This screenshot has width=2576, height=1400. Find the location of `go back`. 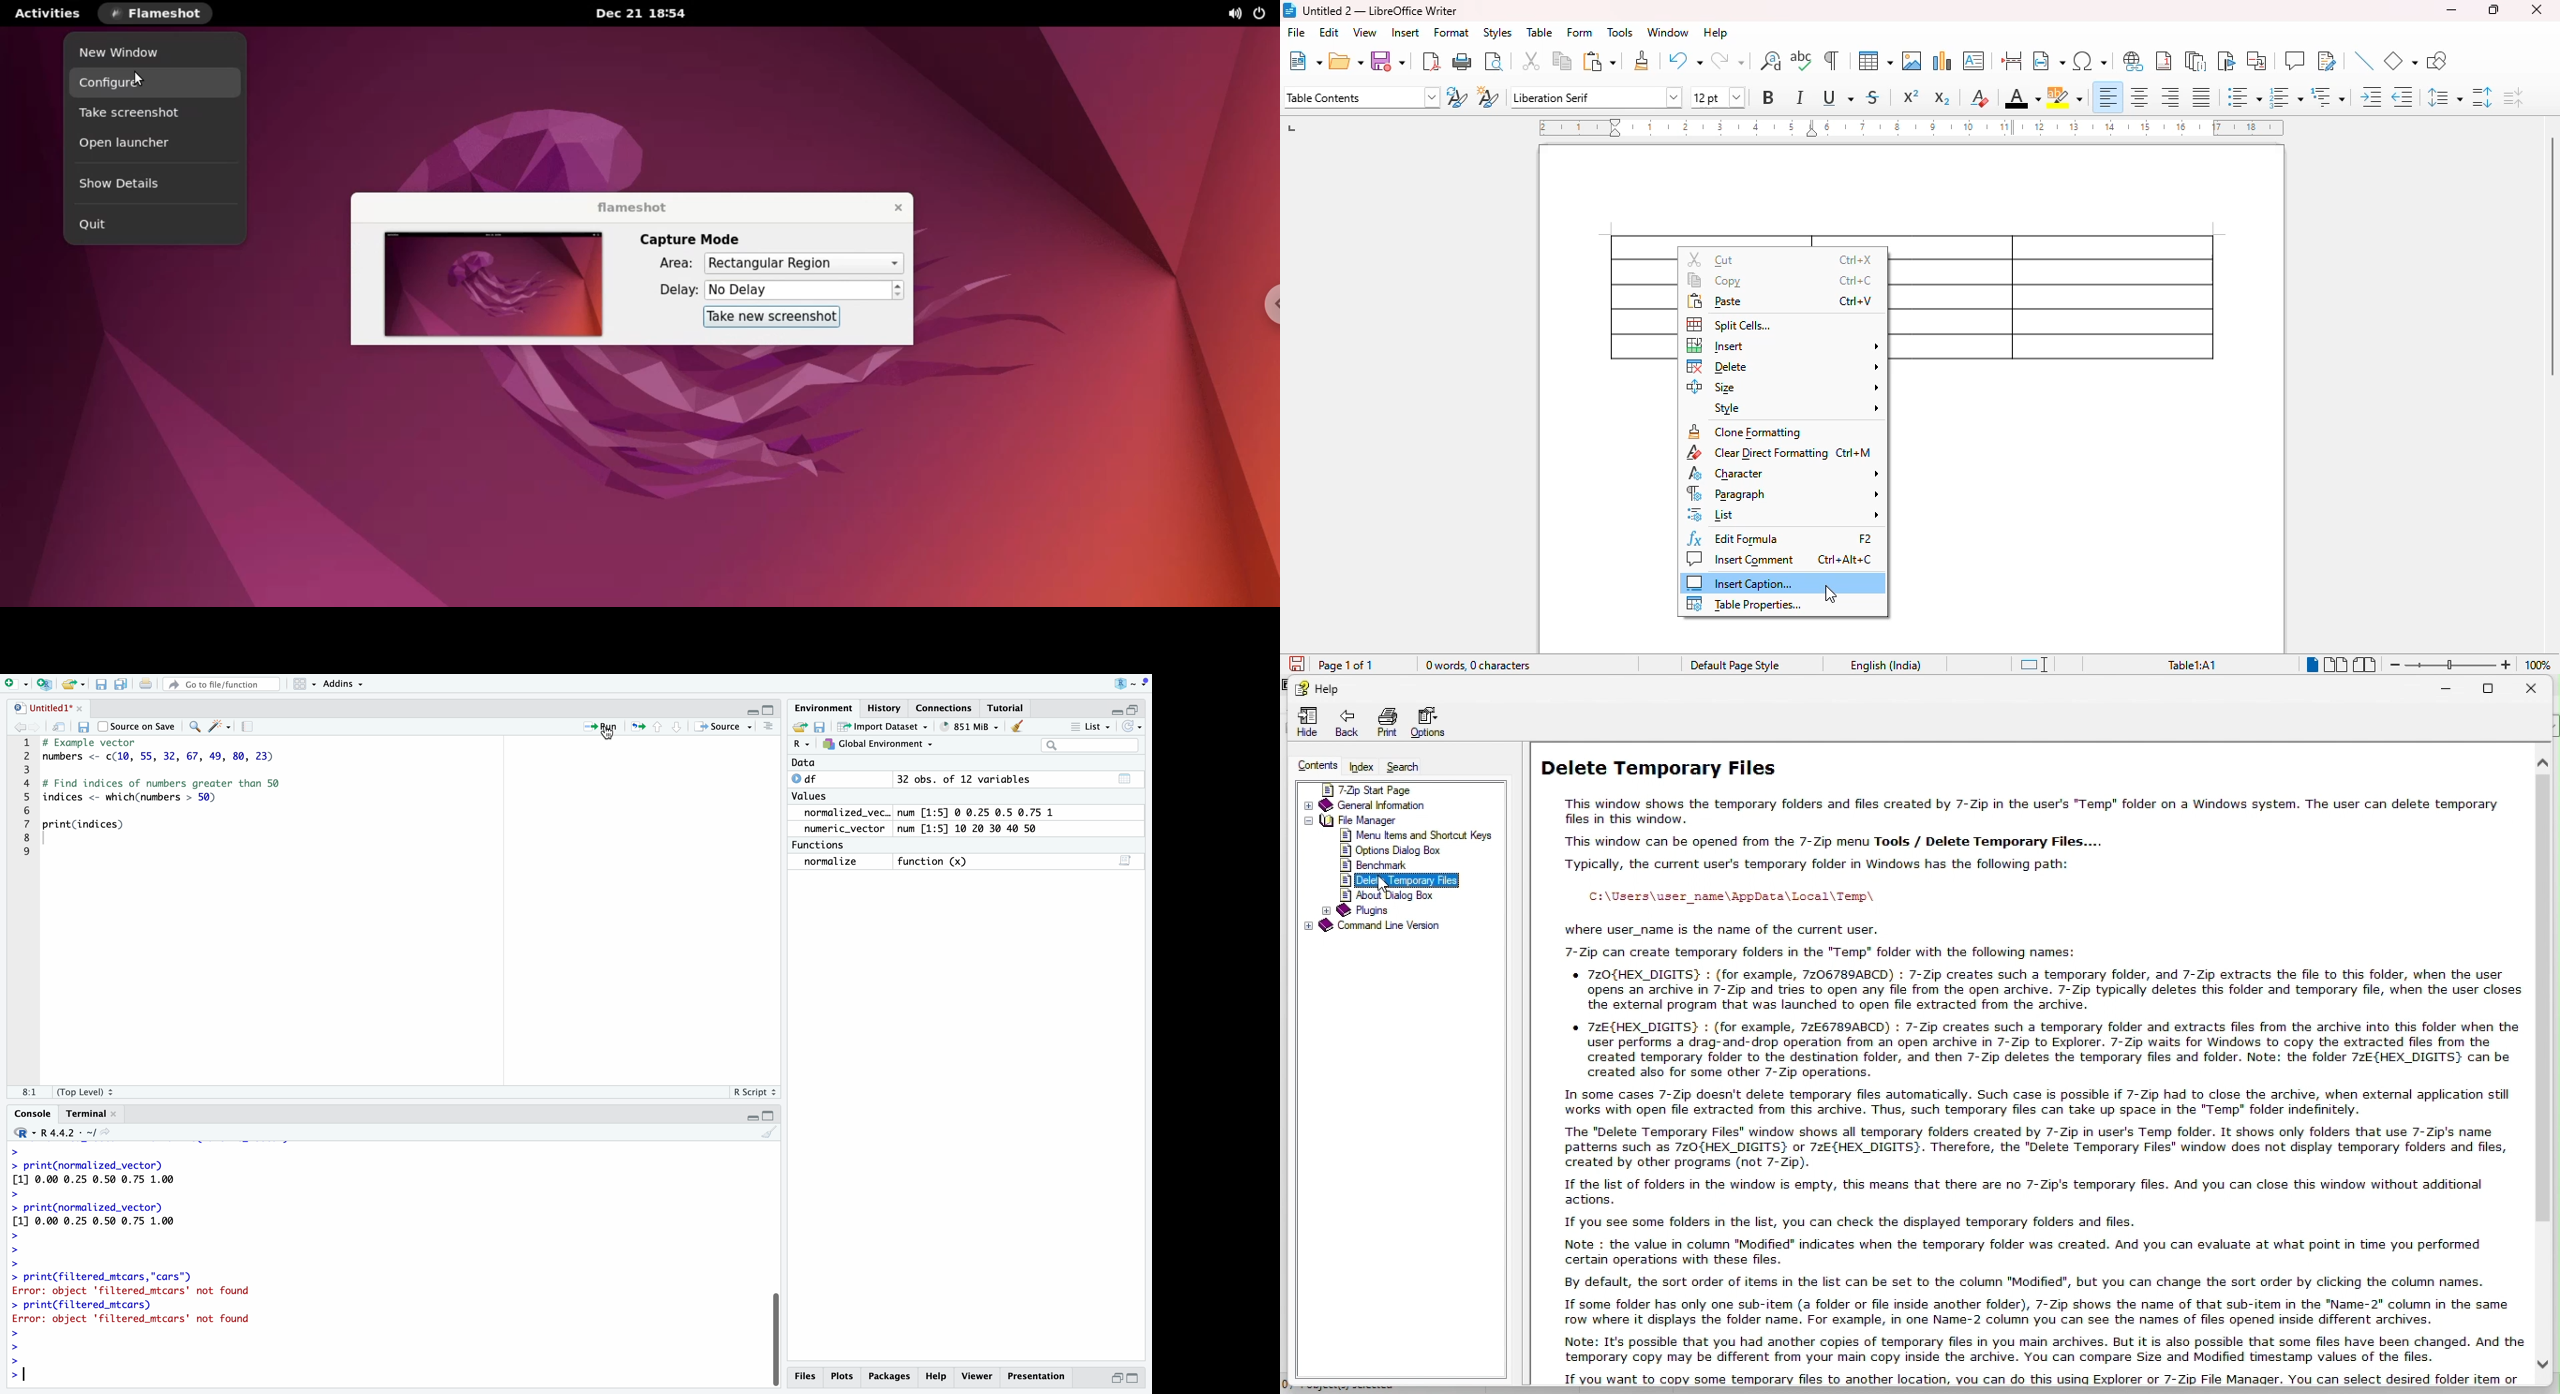

go back is located at coordinates (24, 728).